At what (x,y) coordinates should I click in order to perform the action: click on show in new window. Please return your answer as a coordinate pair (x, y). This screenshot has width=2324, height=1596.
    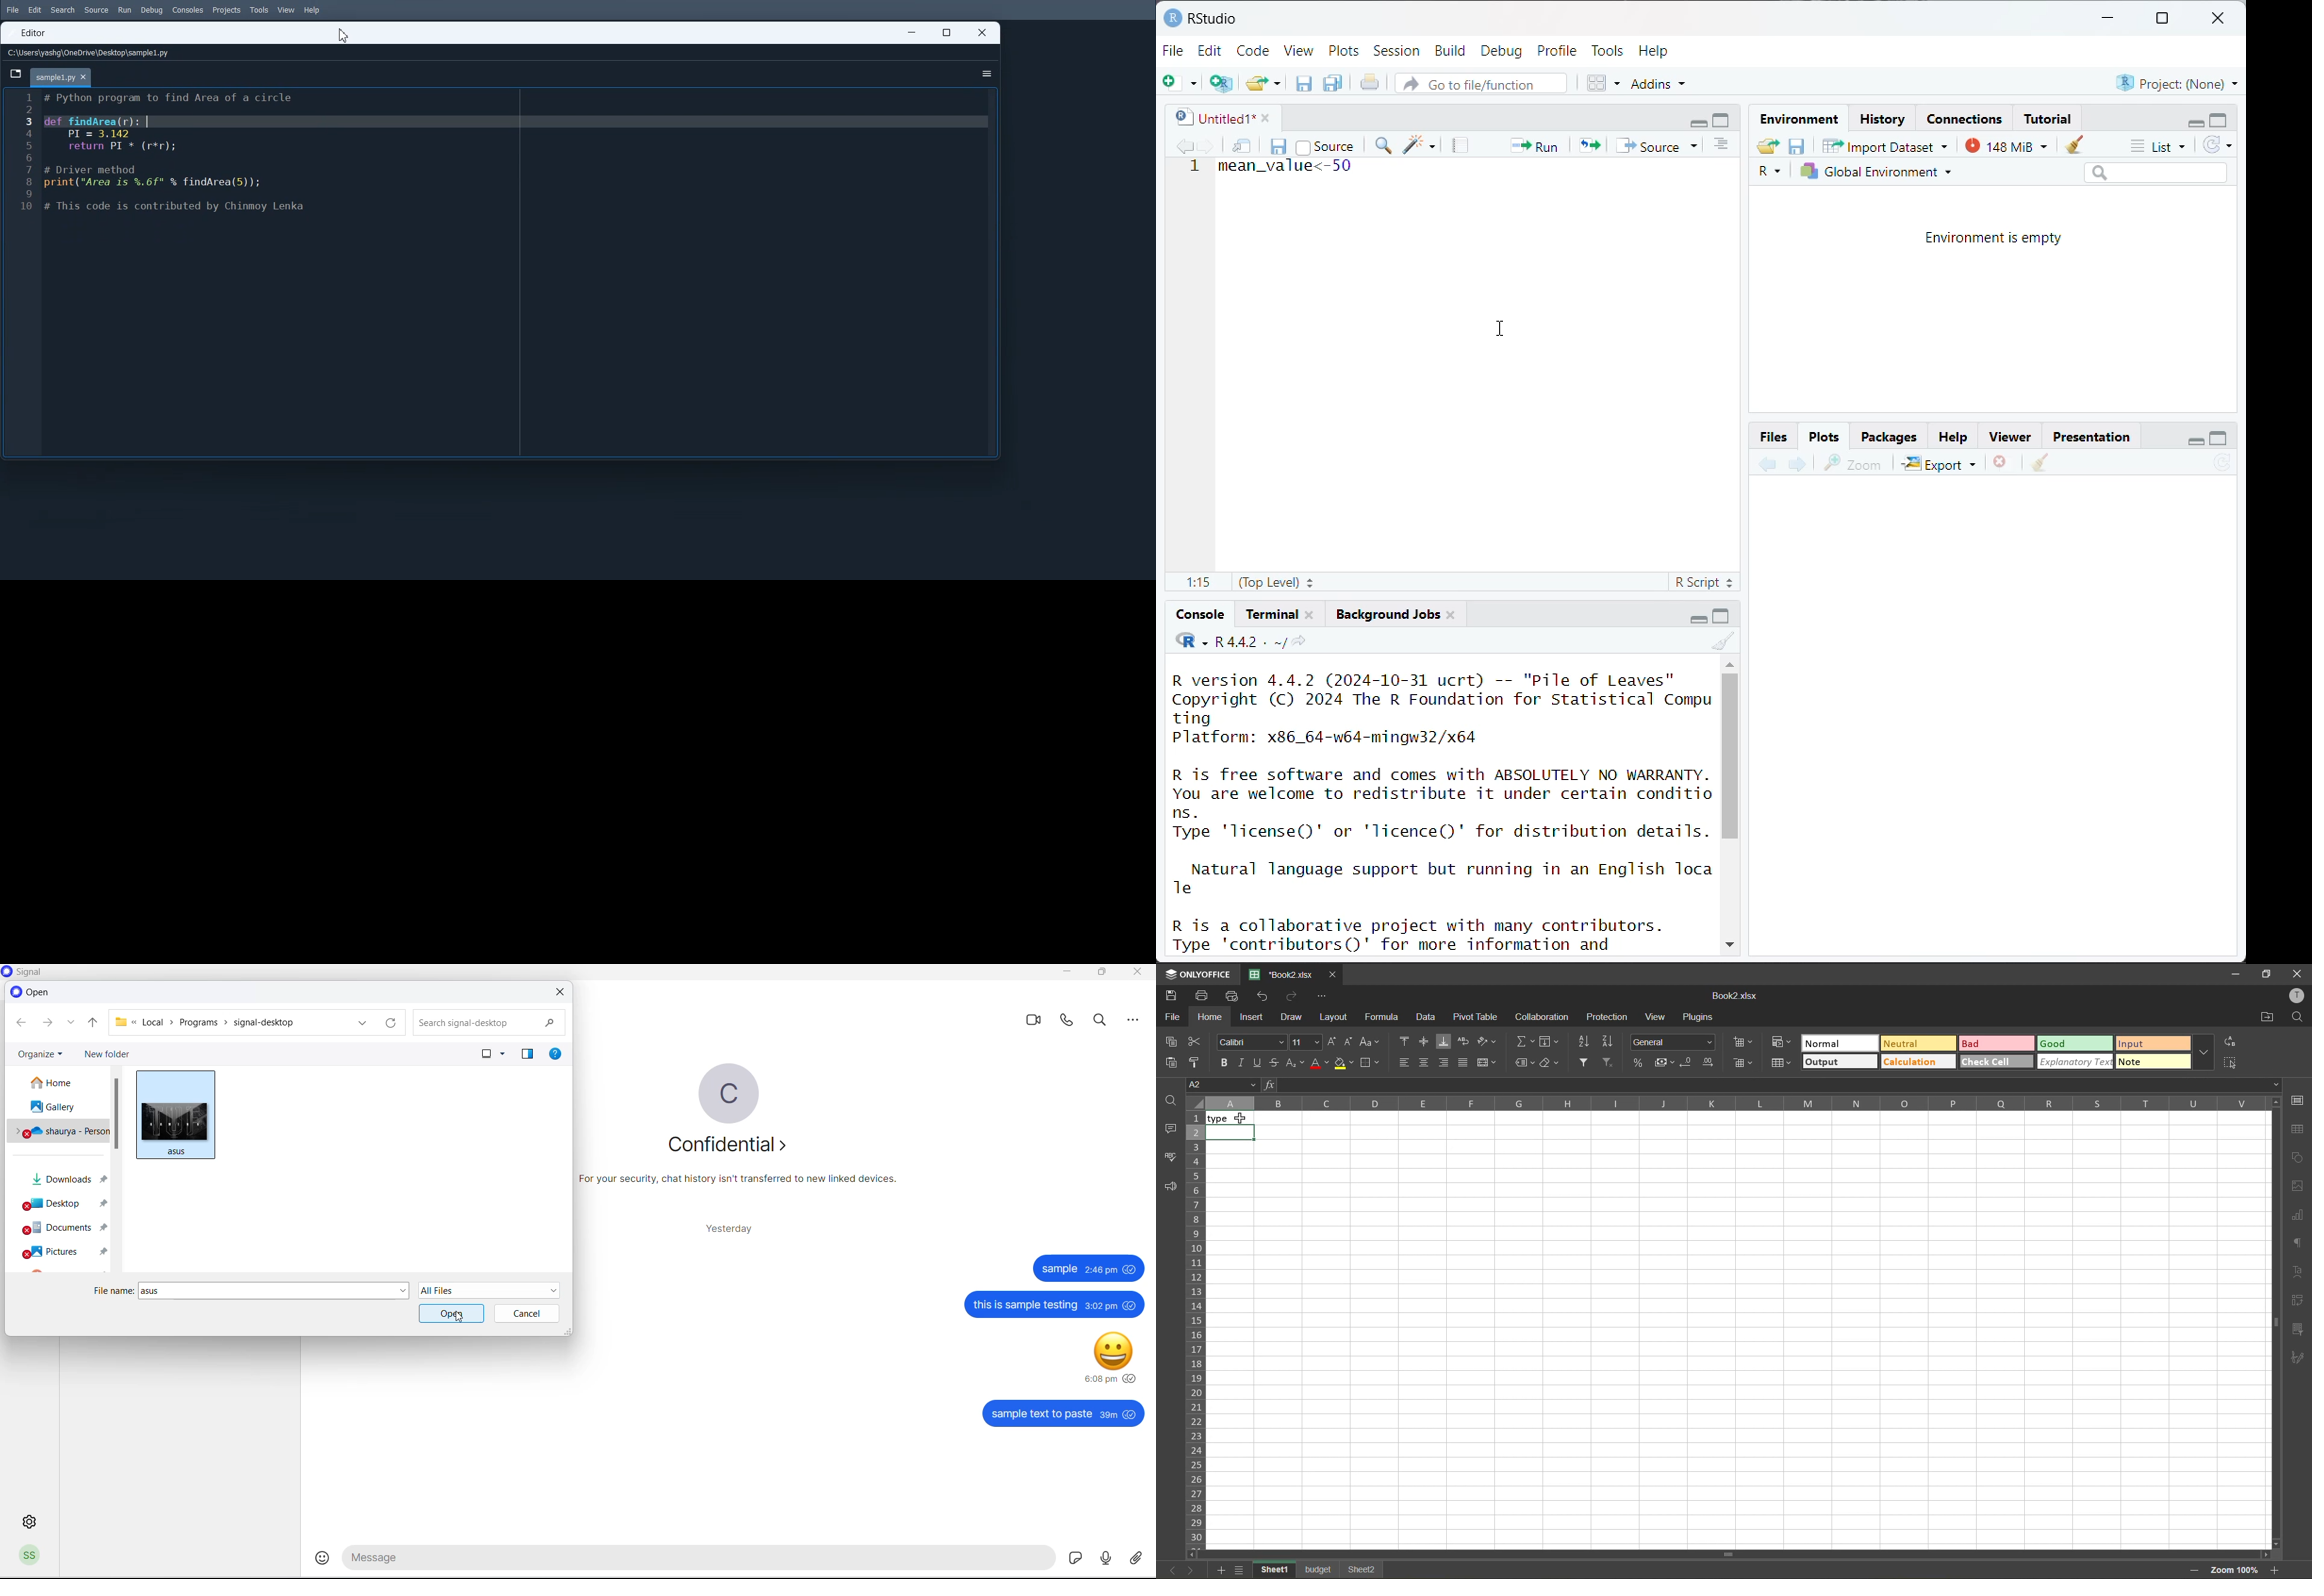
    Looking at the image, I should click on (1244, 147).